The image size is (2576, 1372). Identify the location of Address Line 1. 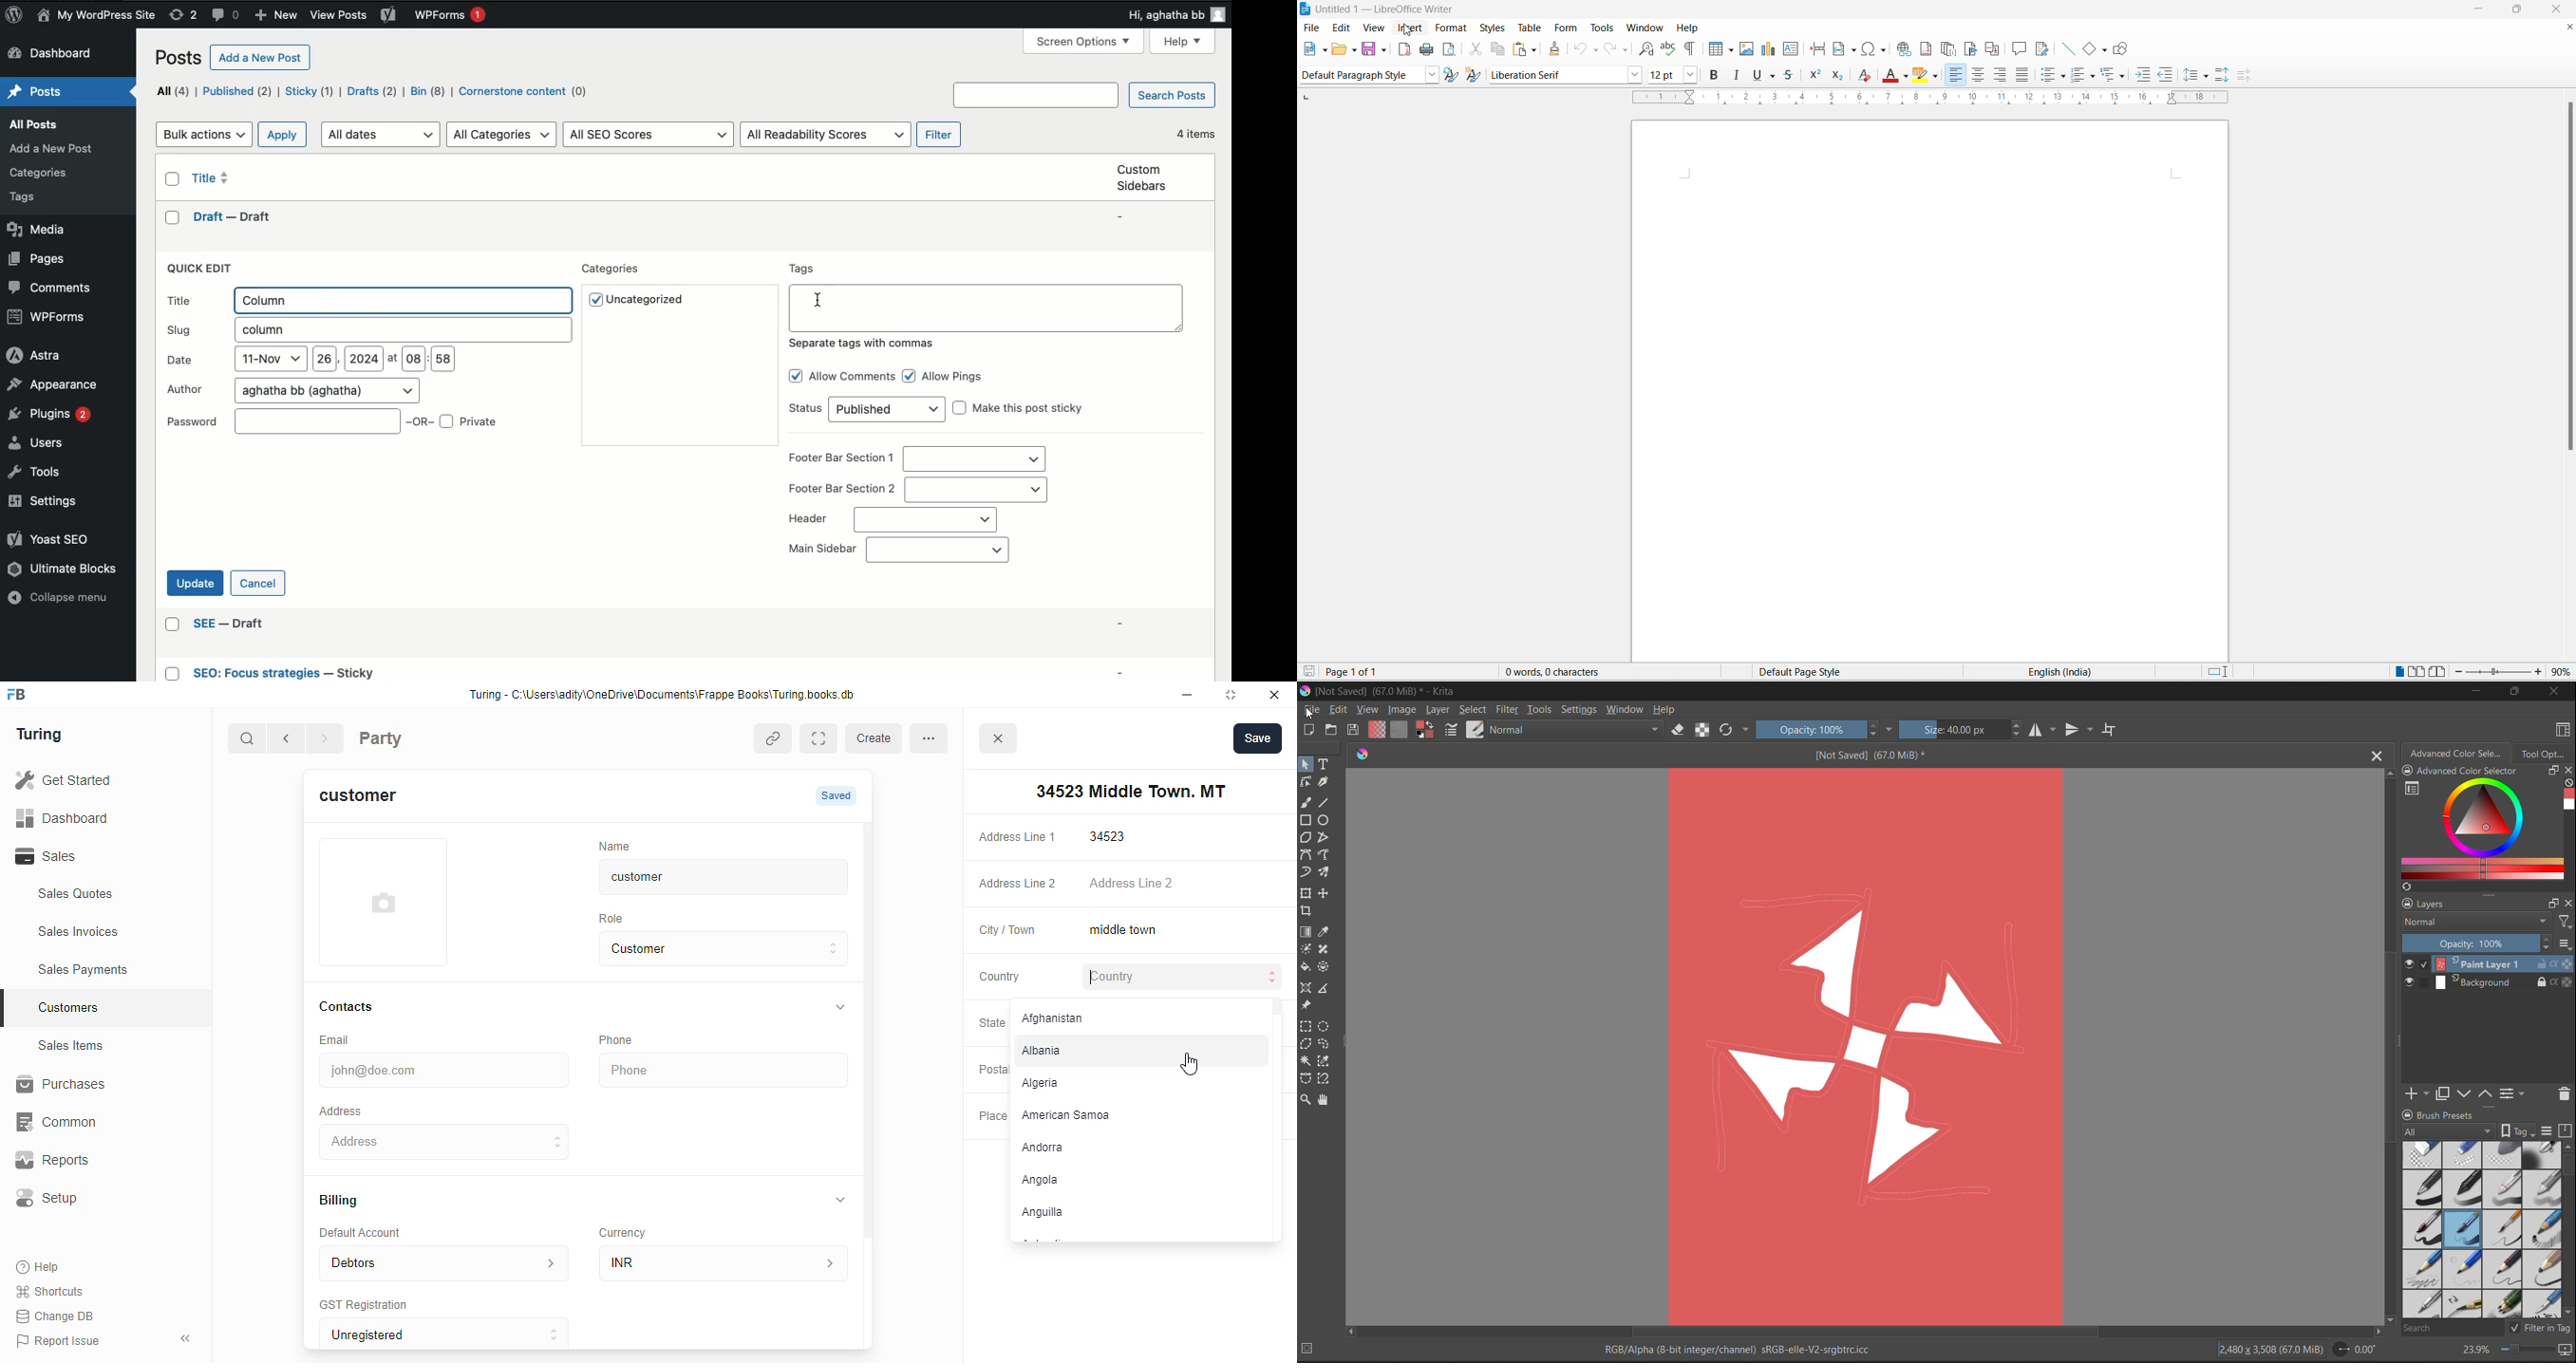
(1016, 835).